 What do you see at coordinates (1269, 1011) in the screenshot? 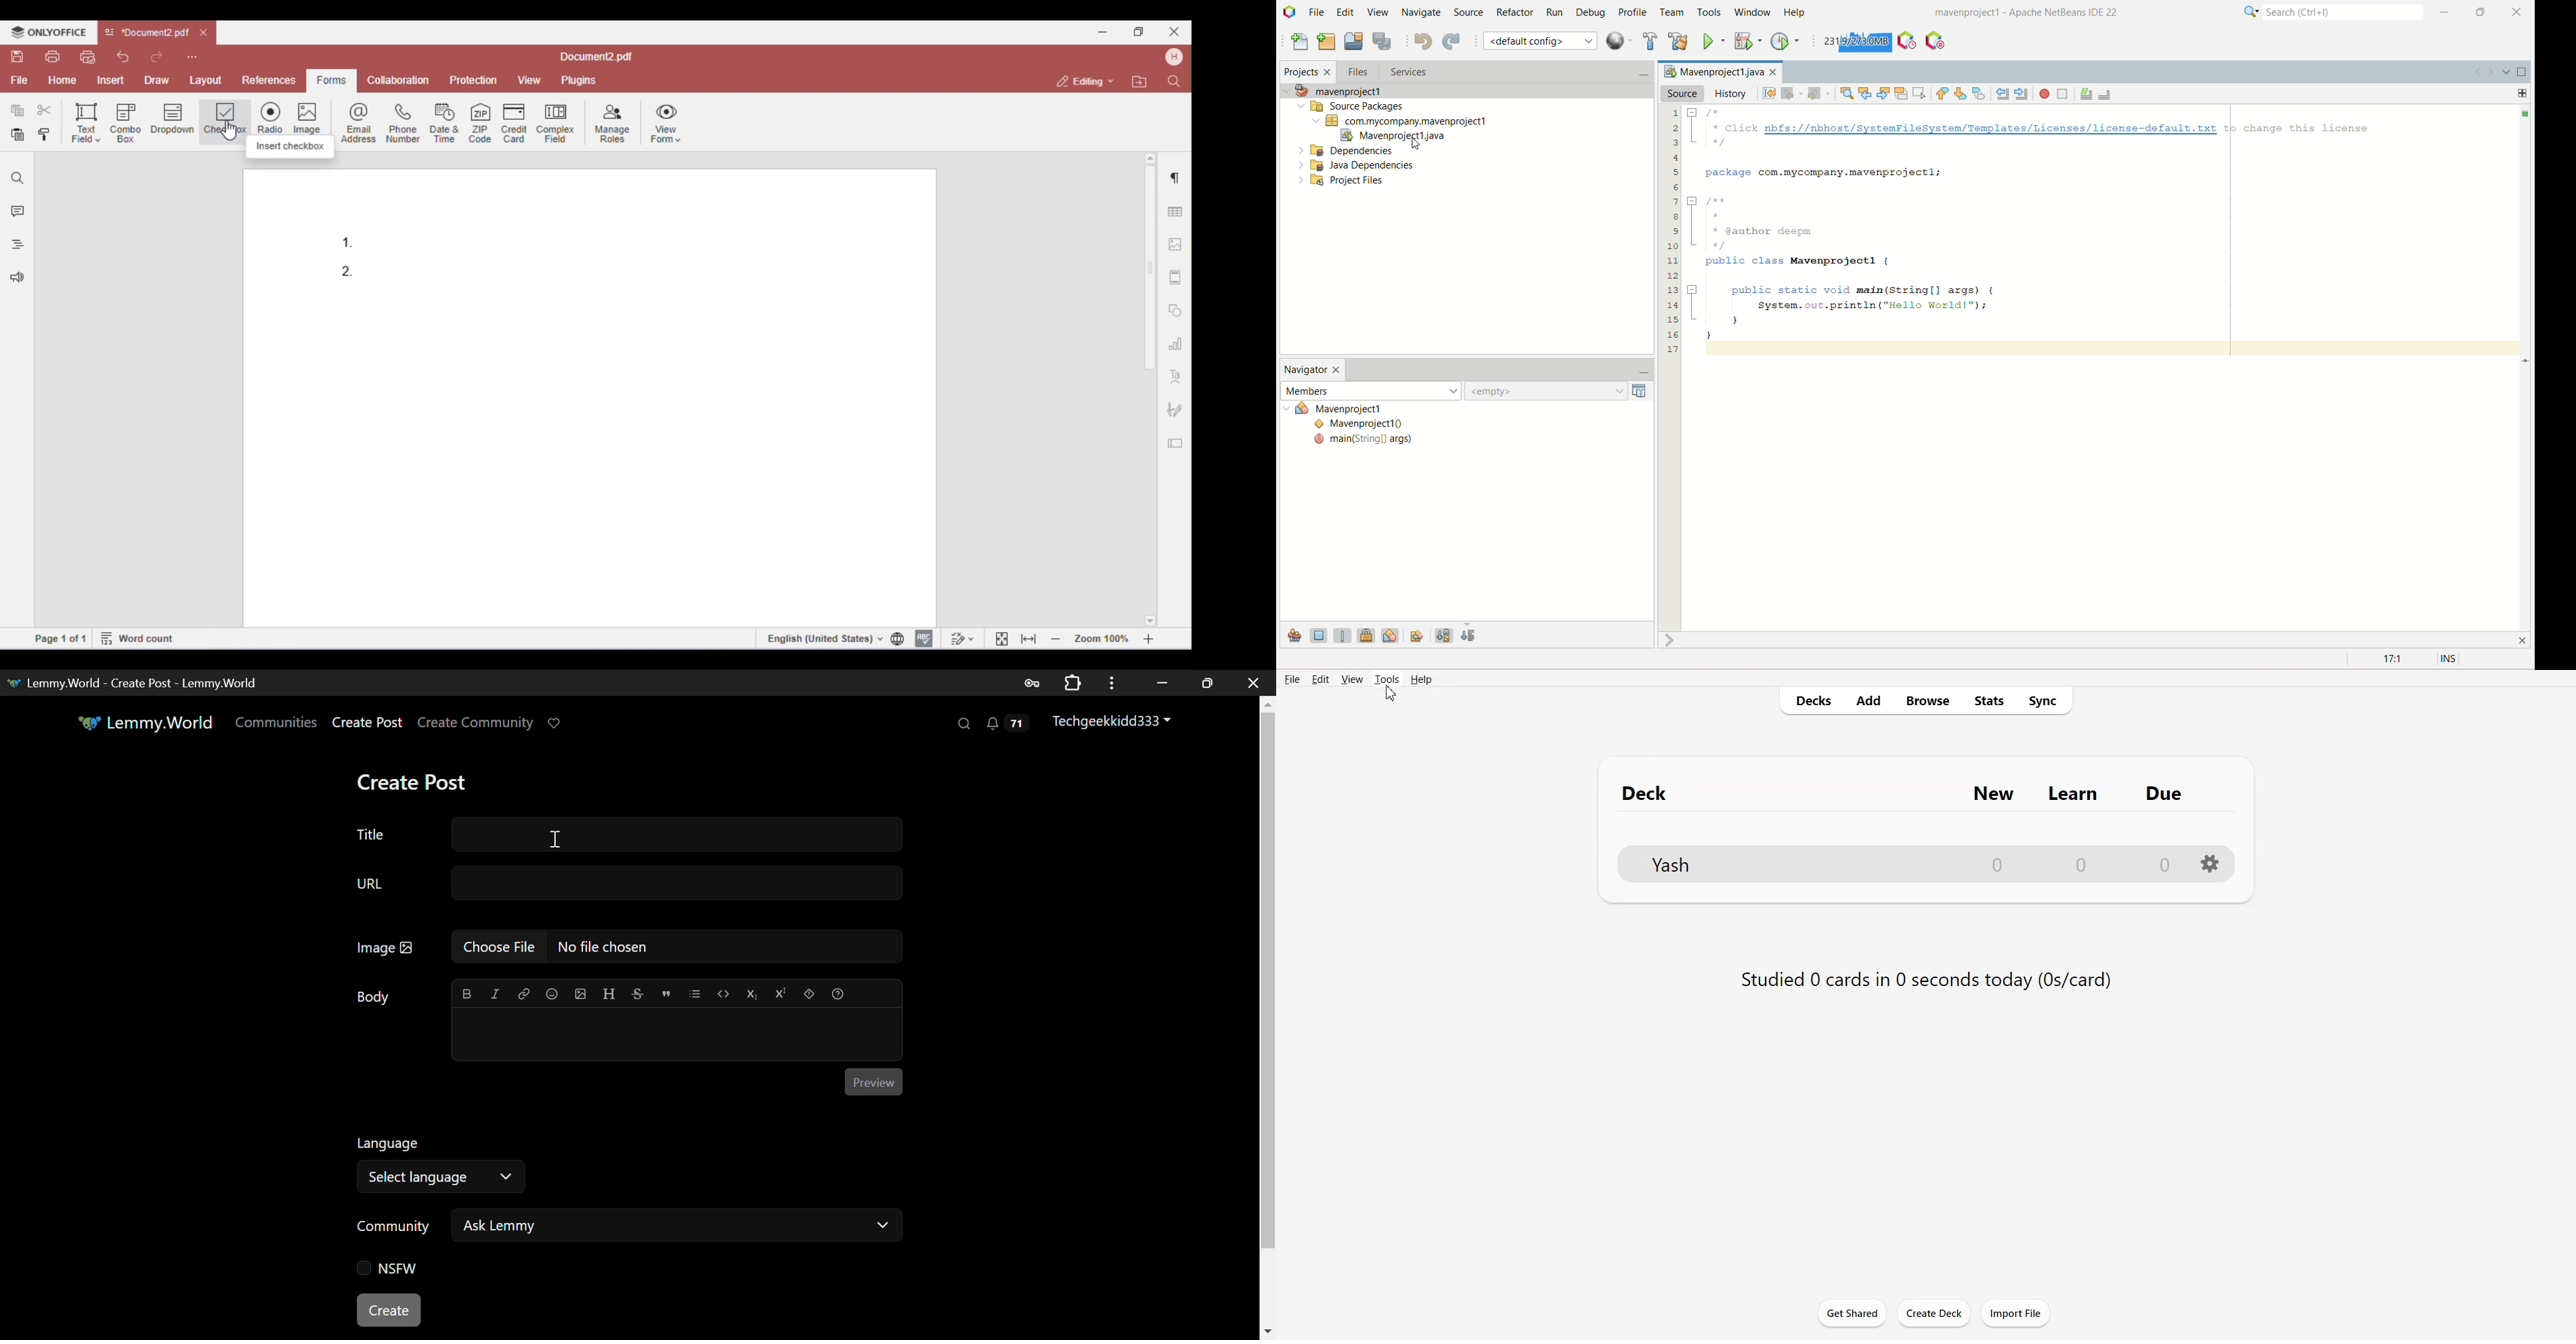
I see `Scroll Bar` at bounding box center [1269, 1011].